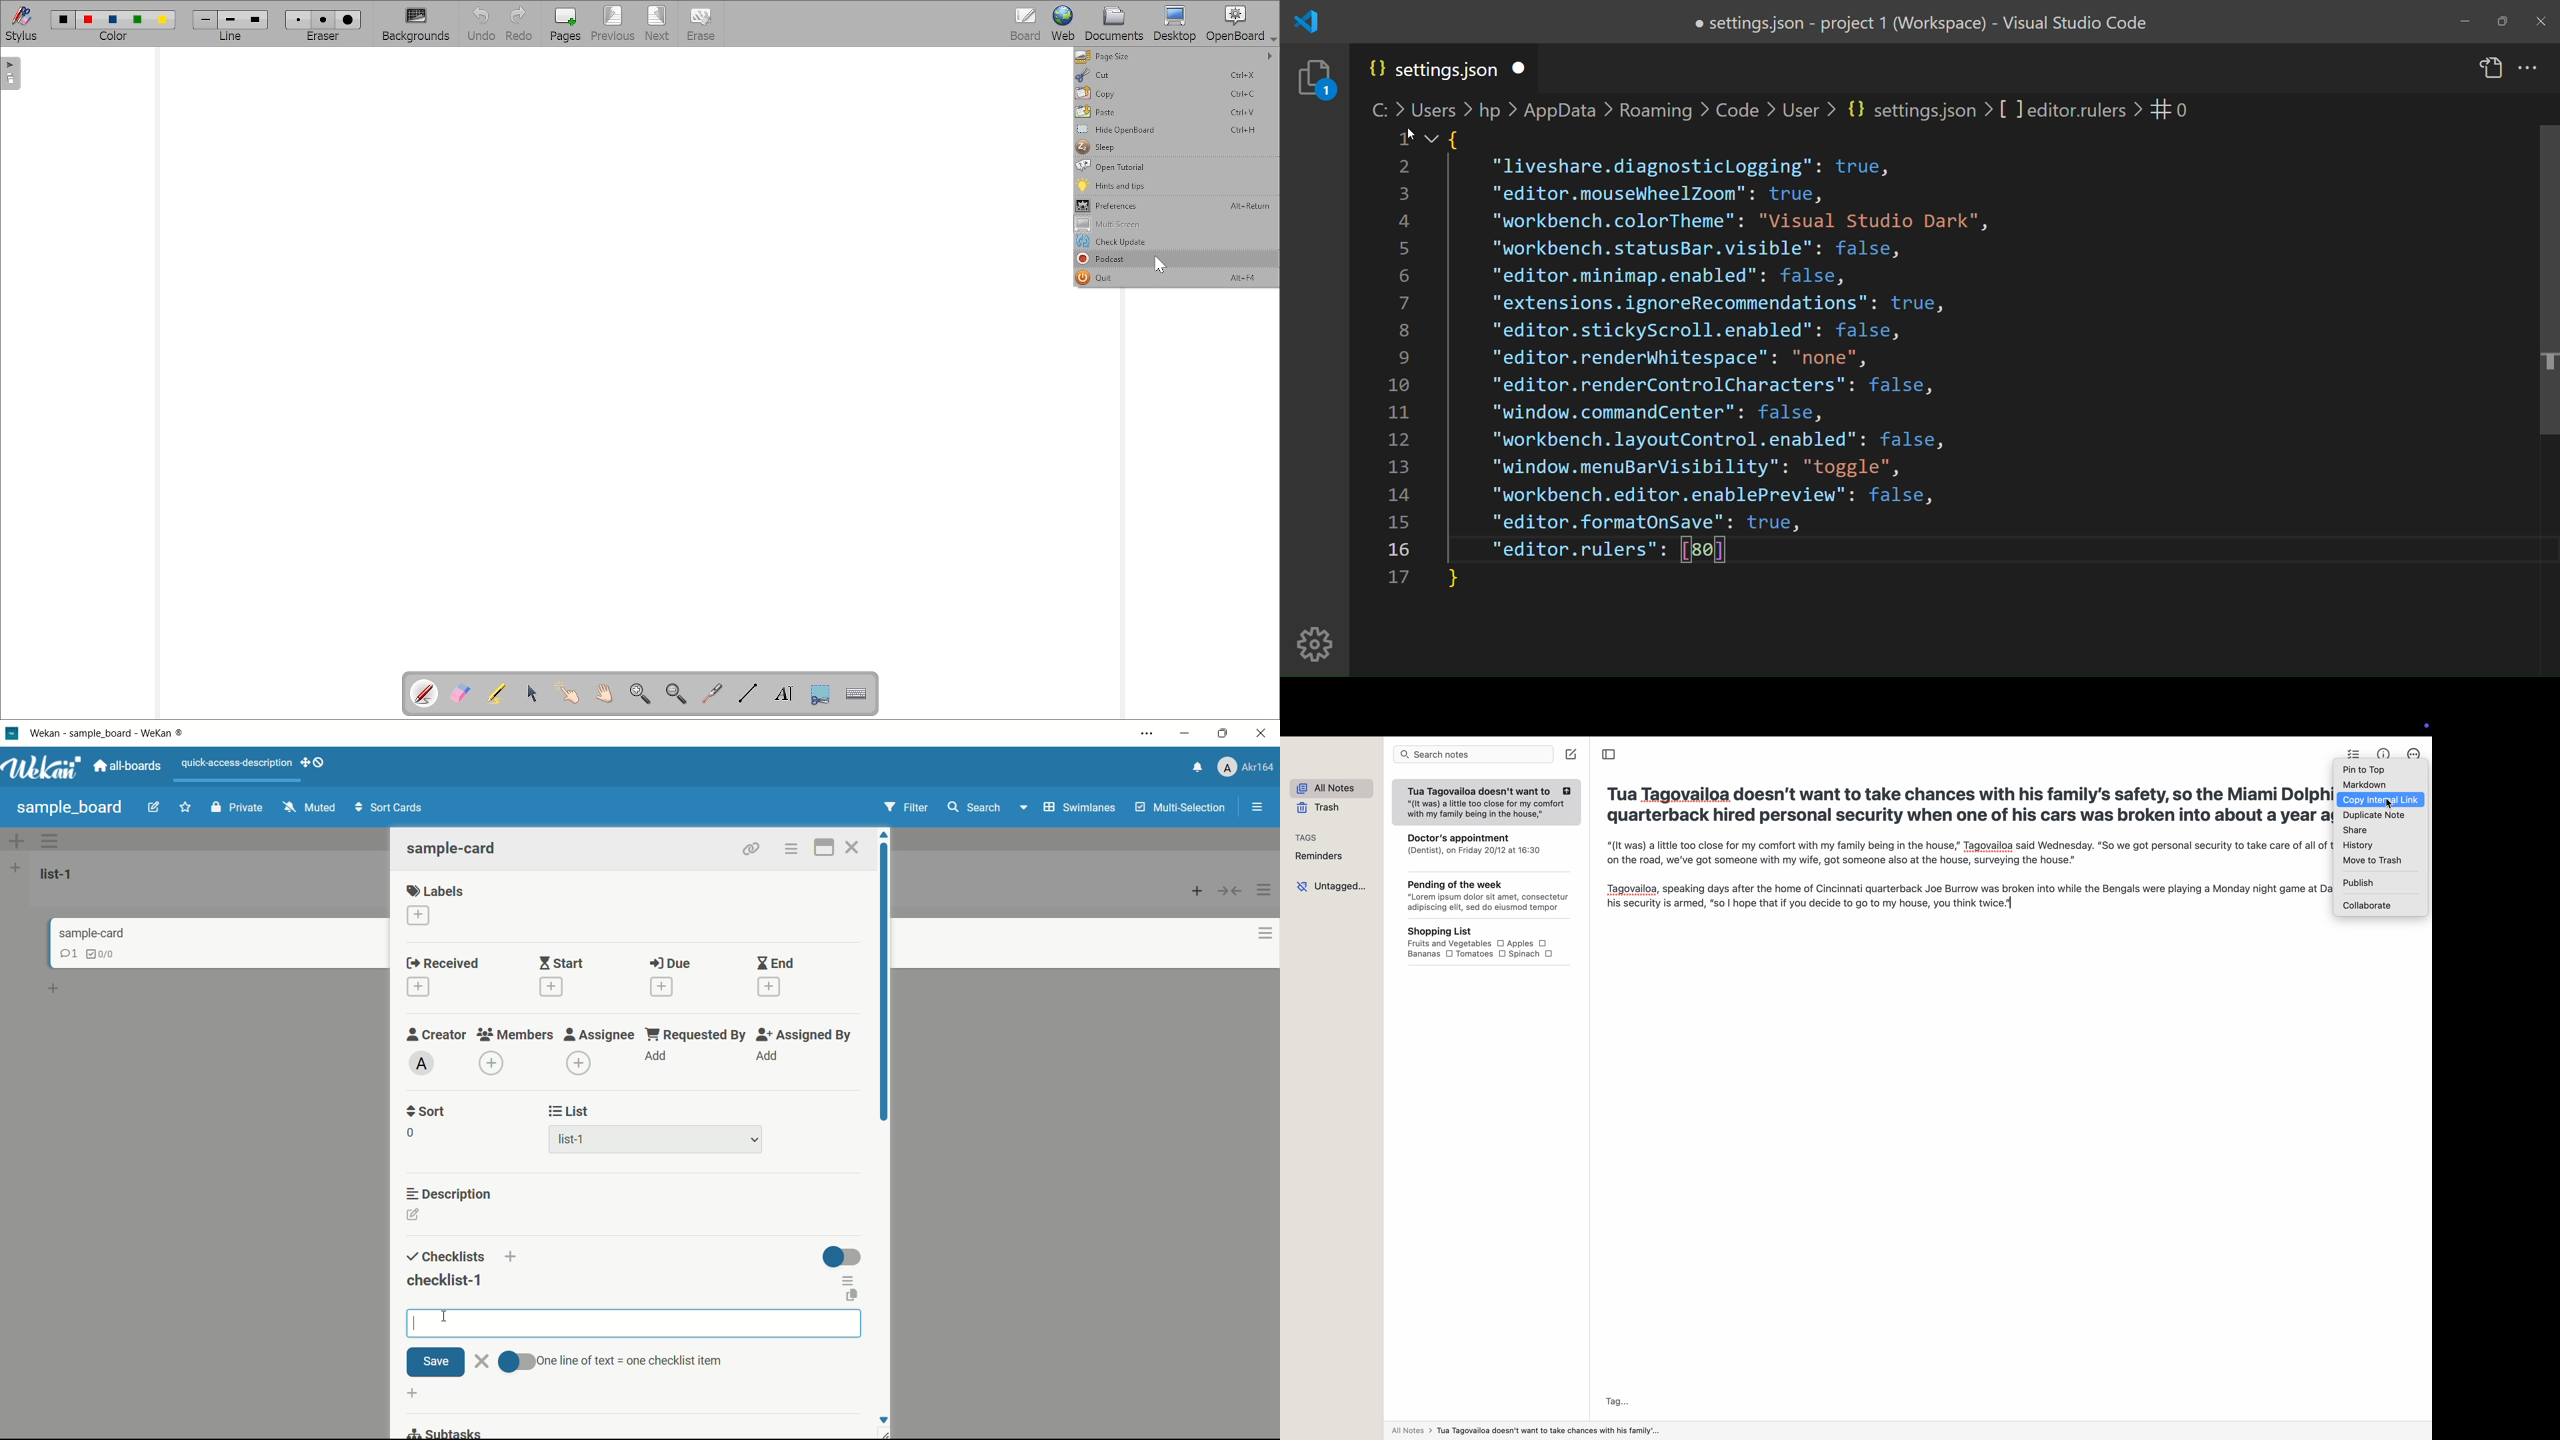  What do you see at coordinates (2424, 727) in the screenshot?
I see `screen controls` at bounding box center [2424, 727].